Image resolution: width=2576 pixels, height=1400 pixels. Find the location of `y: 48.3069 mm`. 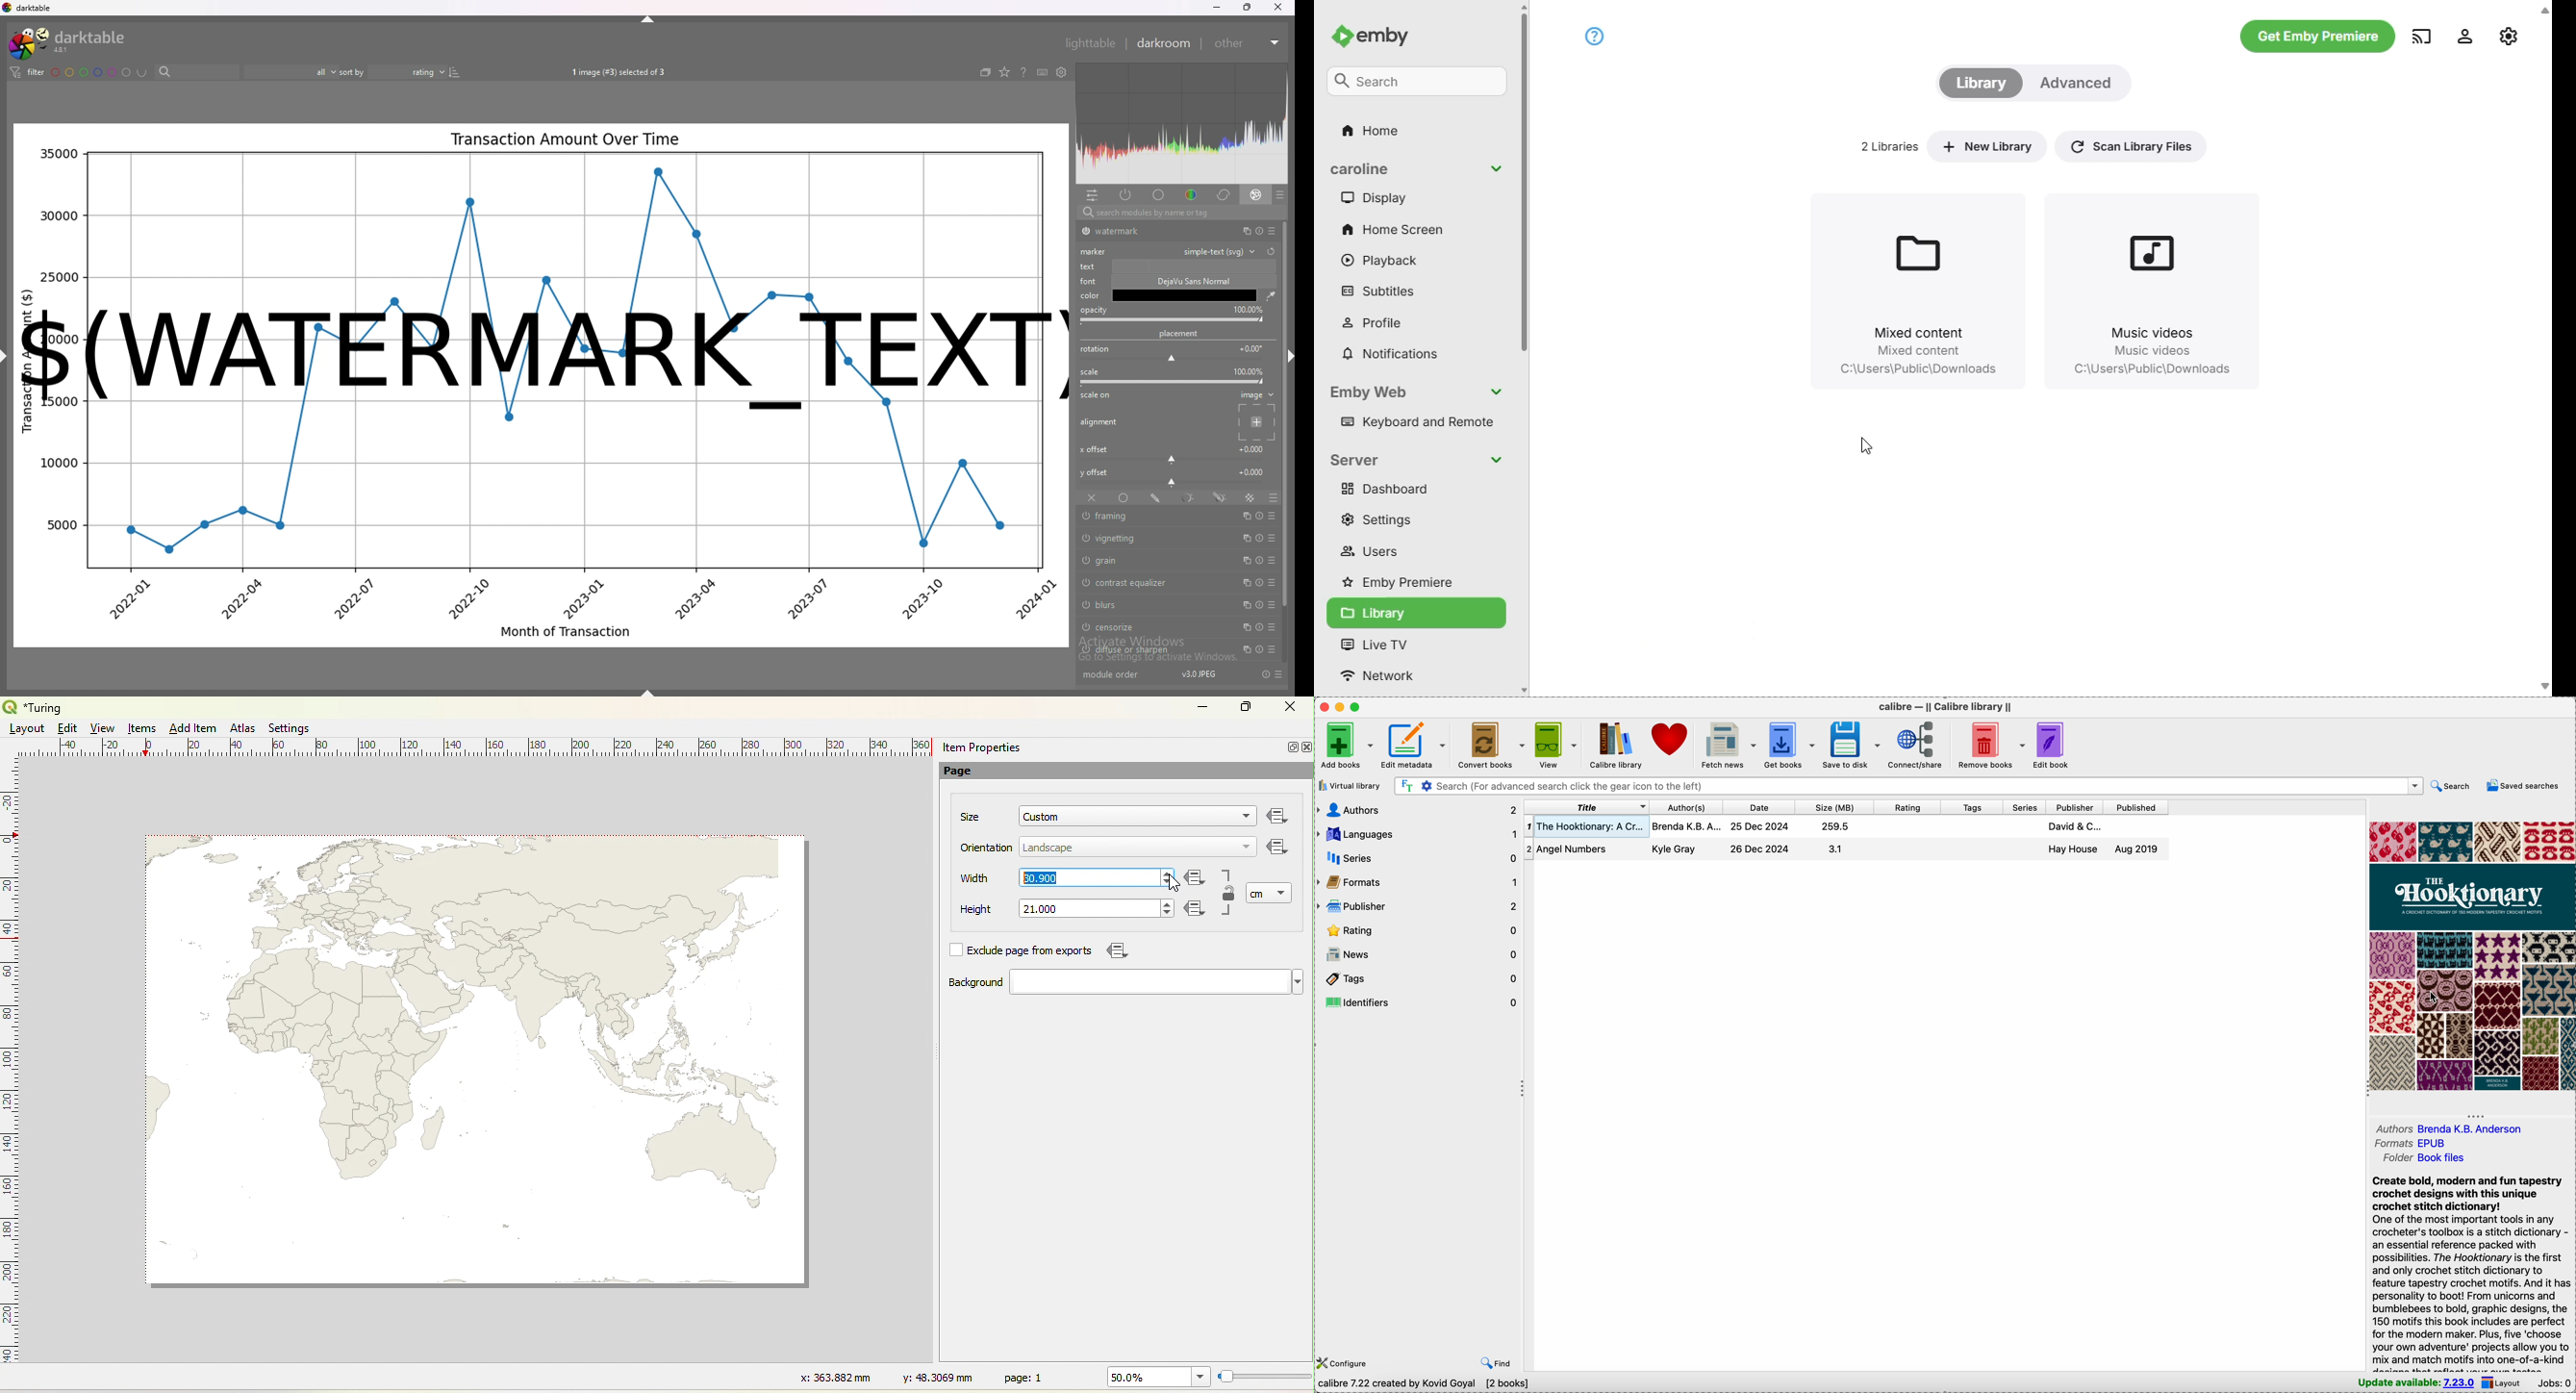

y: 48.3069 mm is located at coordinates (931, 1377).